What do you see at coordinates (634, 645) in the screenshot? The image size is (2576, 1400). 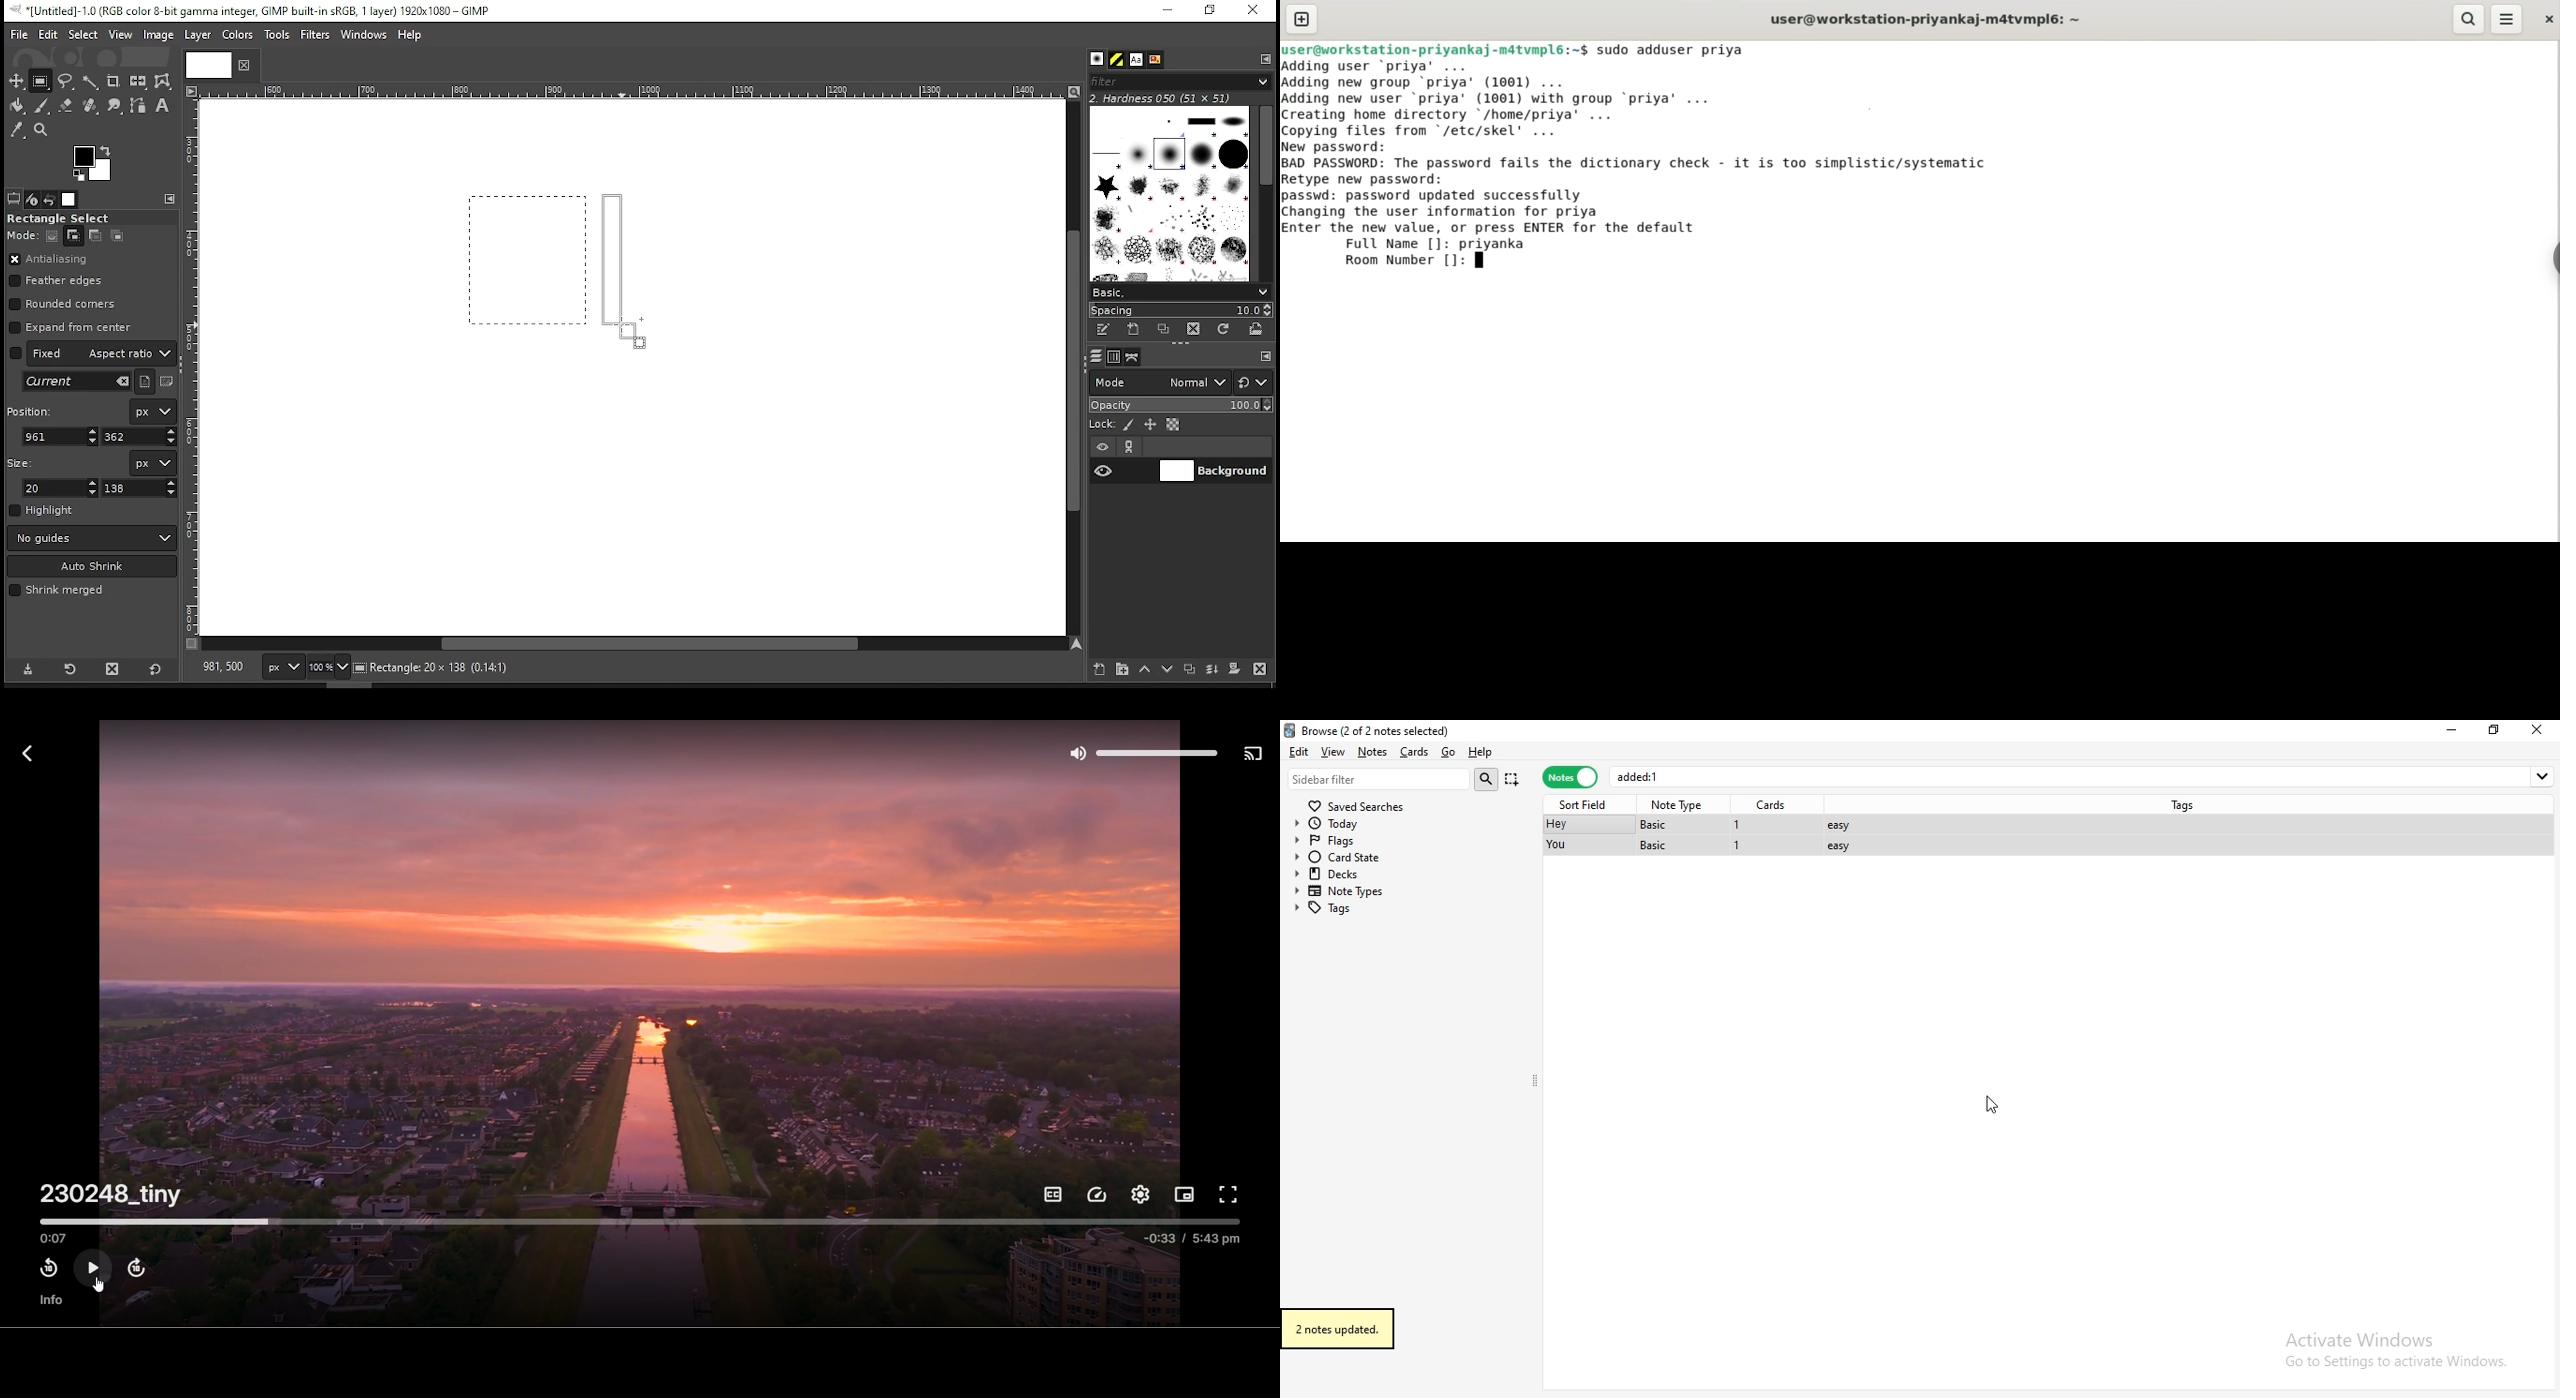 I see `scroll bar` at bounding box center [634, 645].